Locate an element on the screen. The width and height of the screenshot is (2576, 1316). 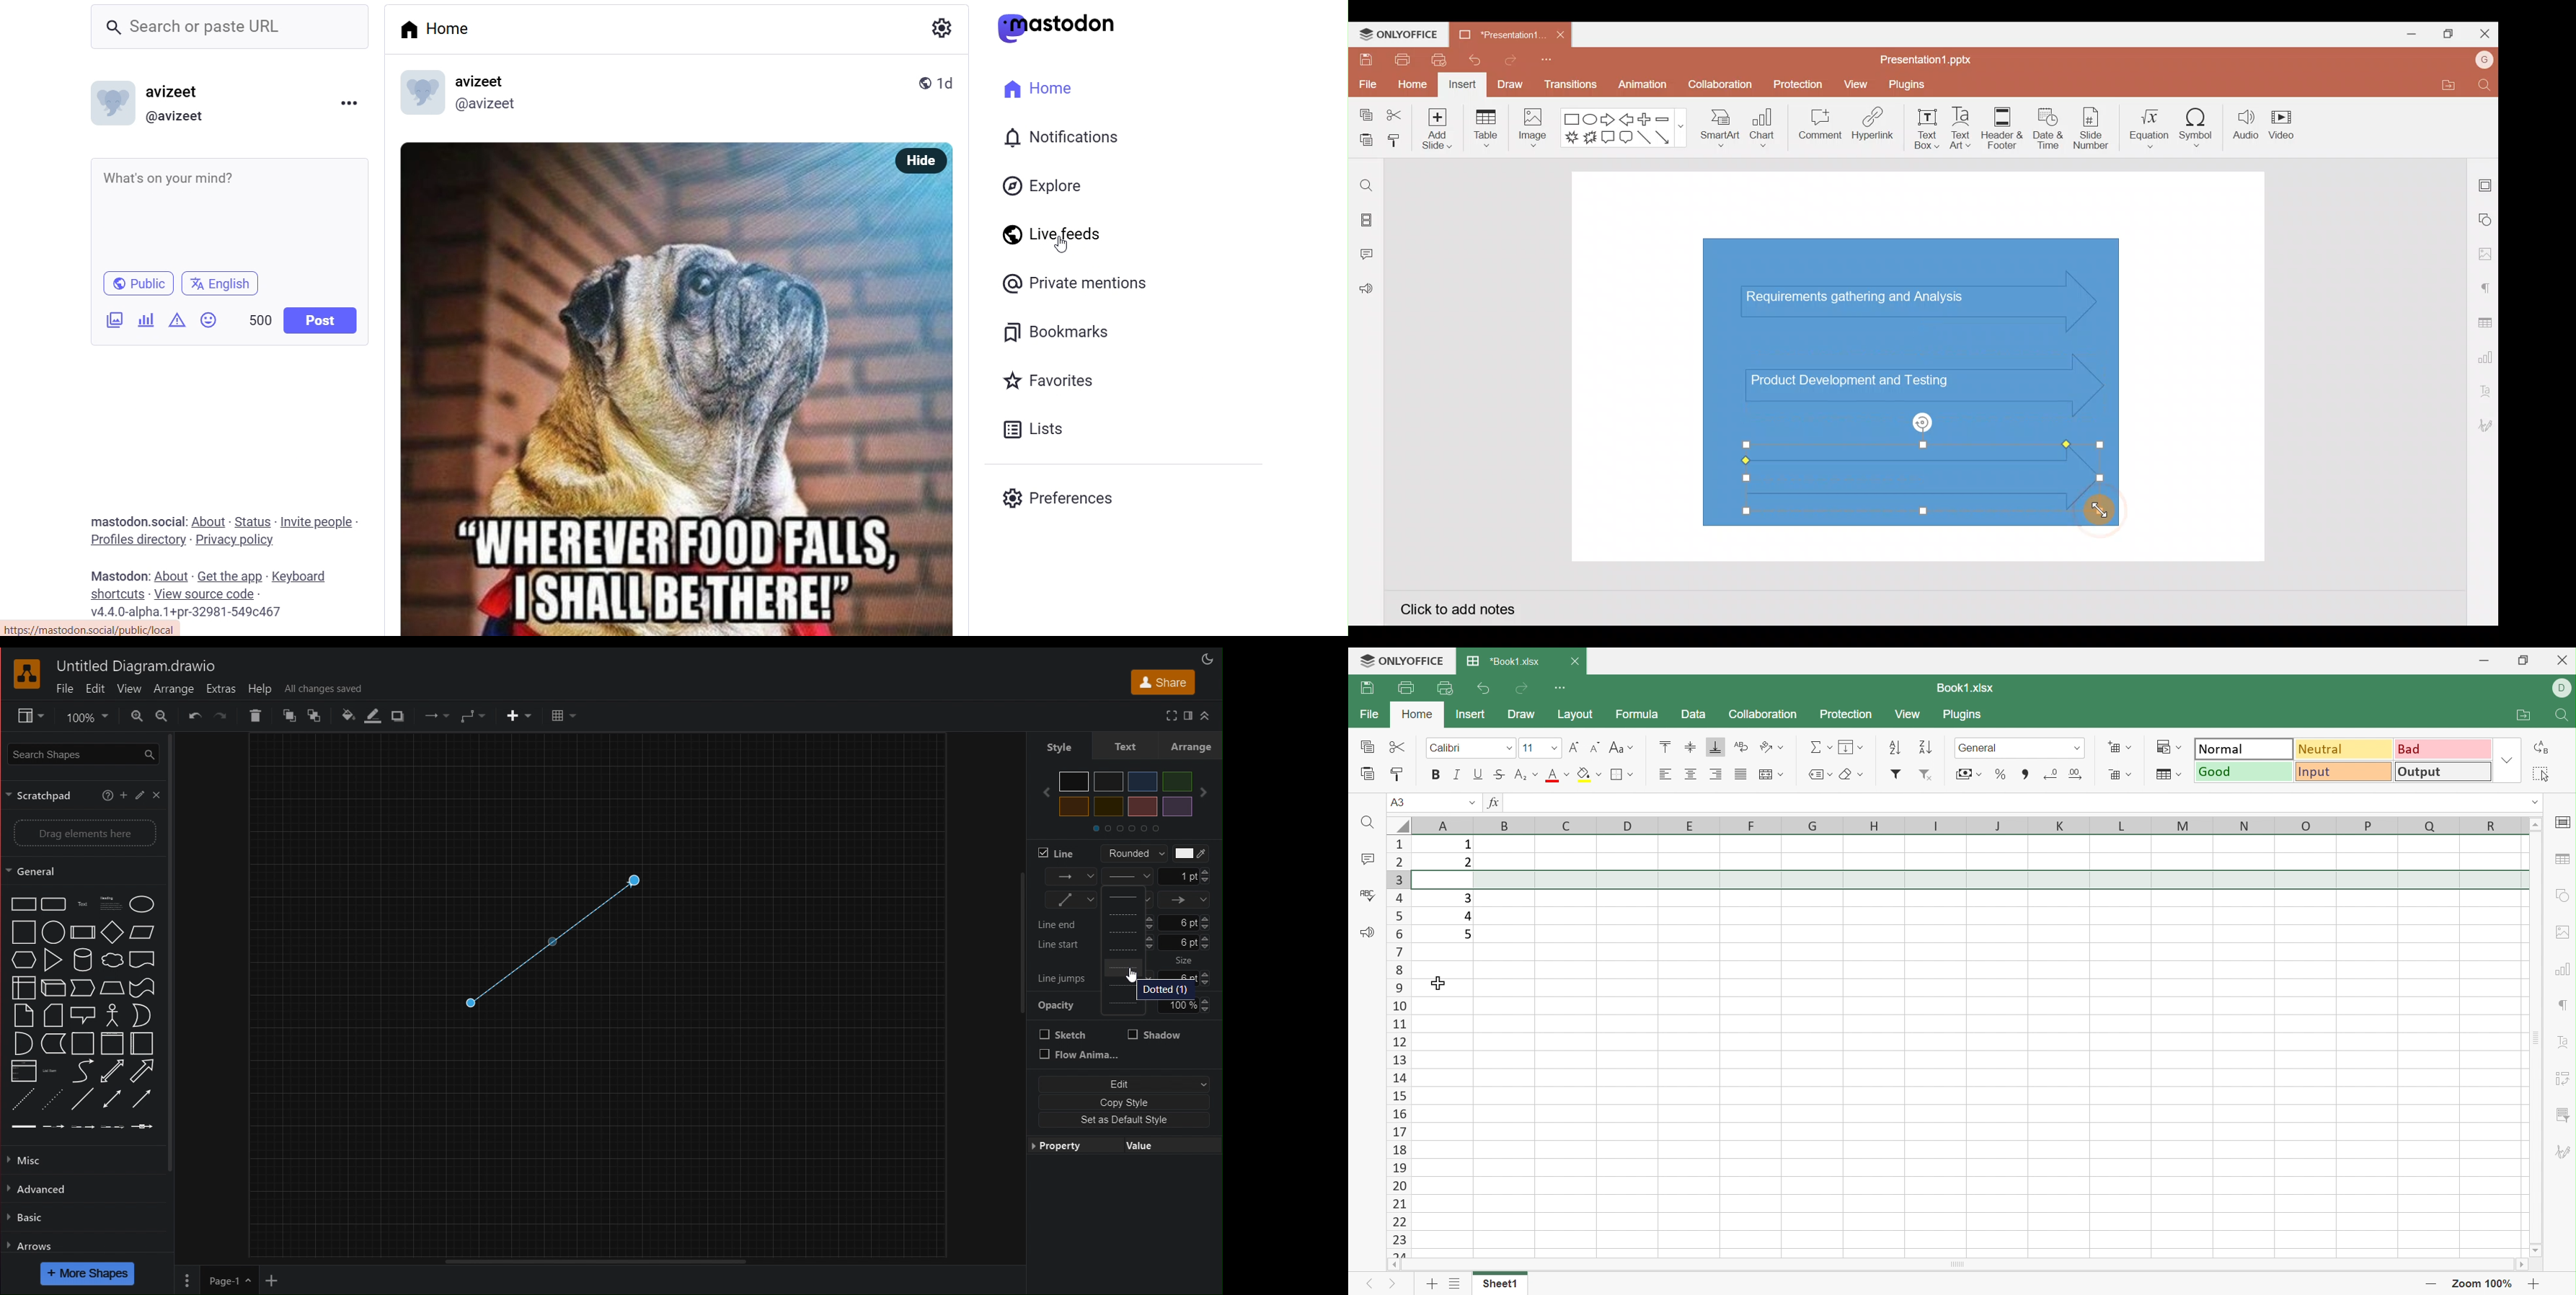
Send to back is located at coordinates (317, 716).